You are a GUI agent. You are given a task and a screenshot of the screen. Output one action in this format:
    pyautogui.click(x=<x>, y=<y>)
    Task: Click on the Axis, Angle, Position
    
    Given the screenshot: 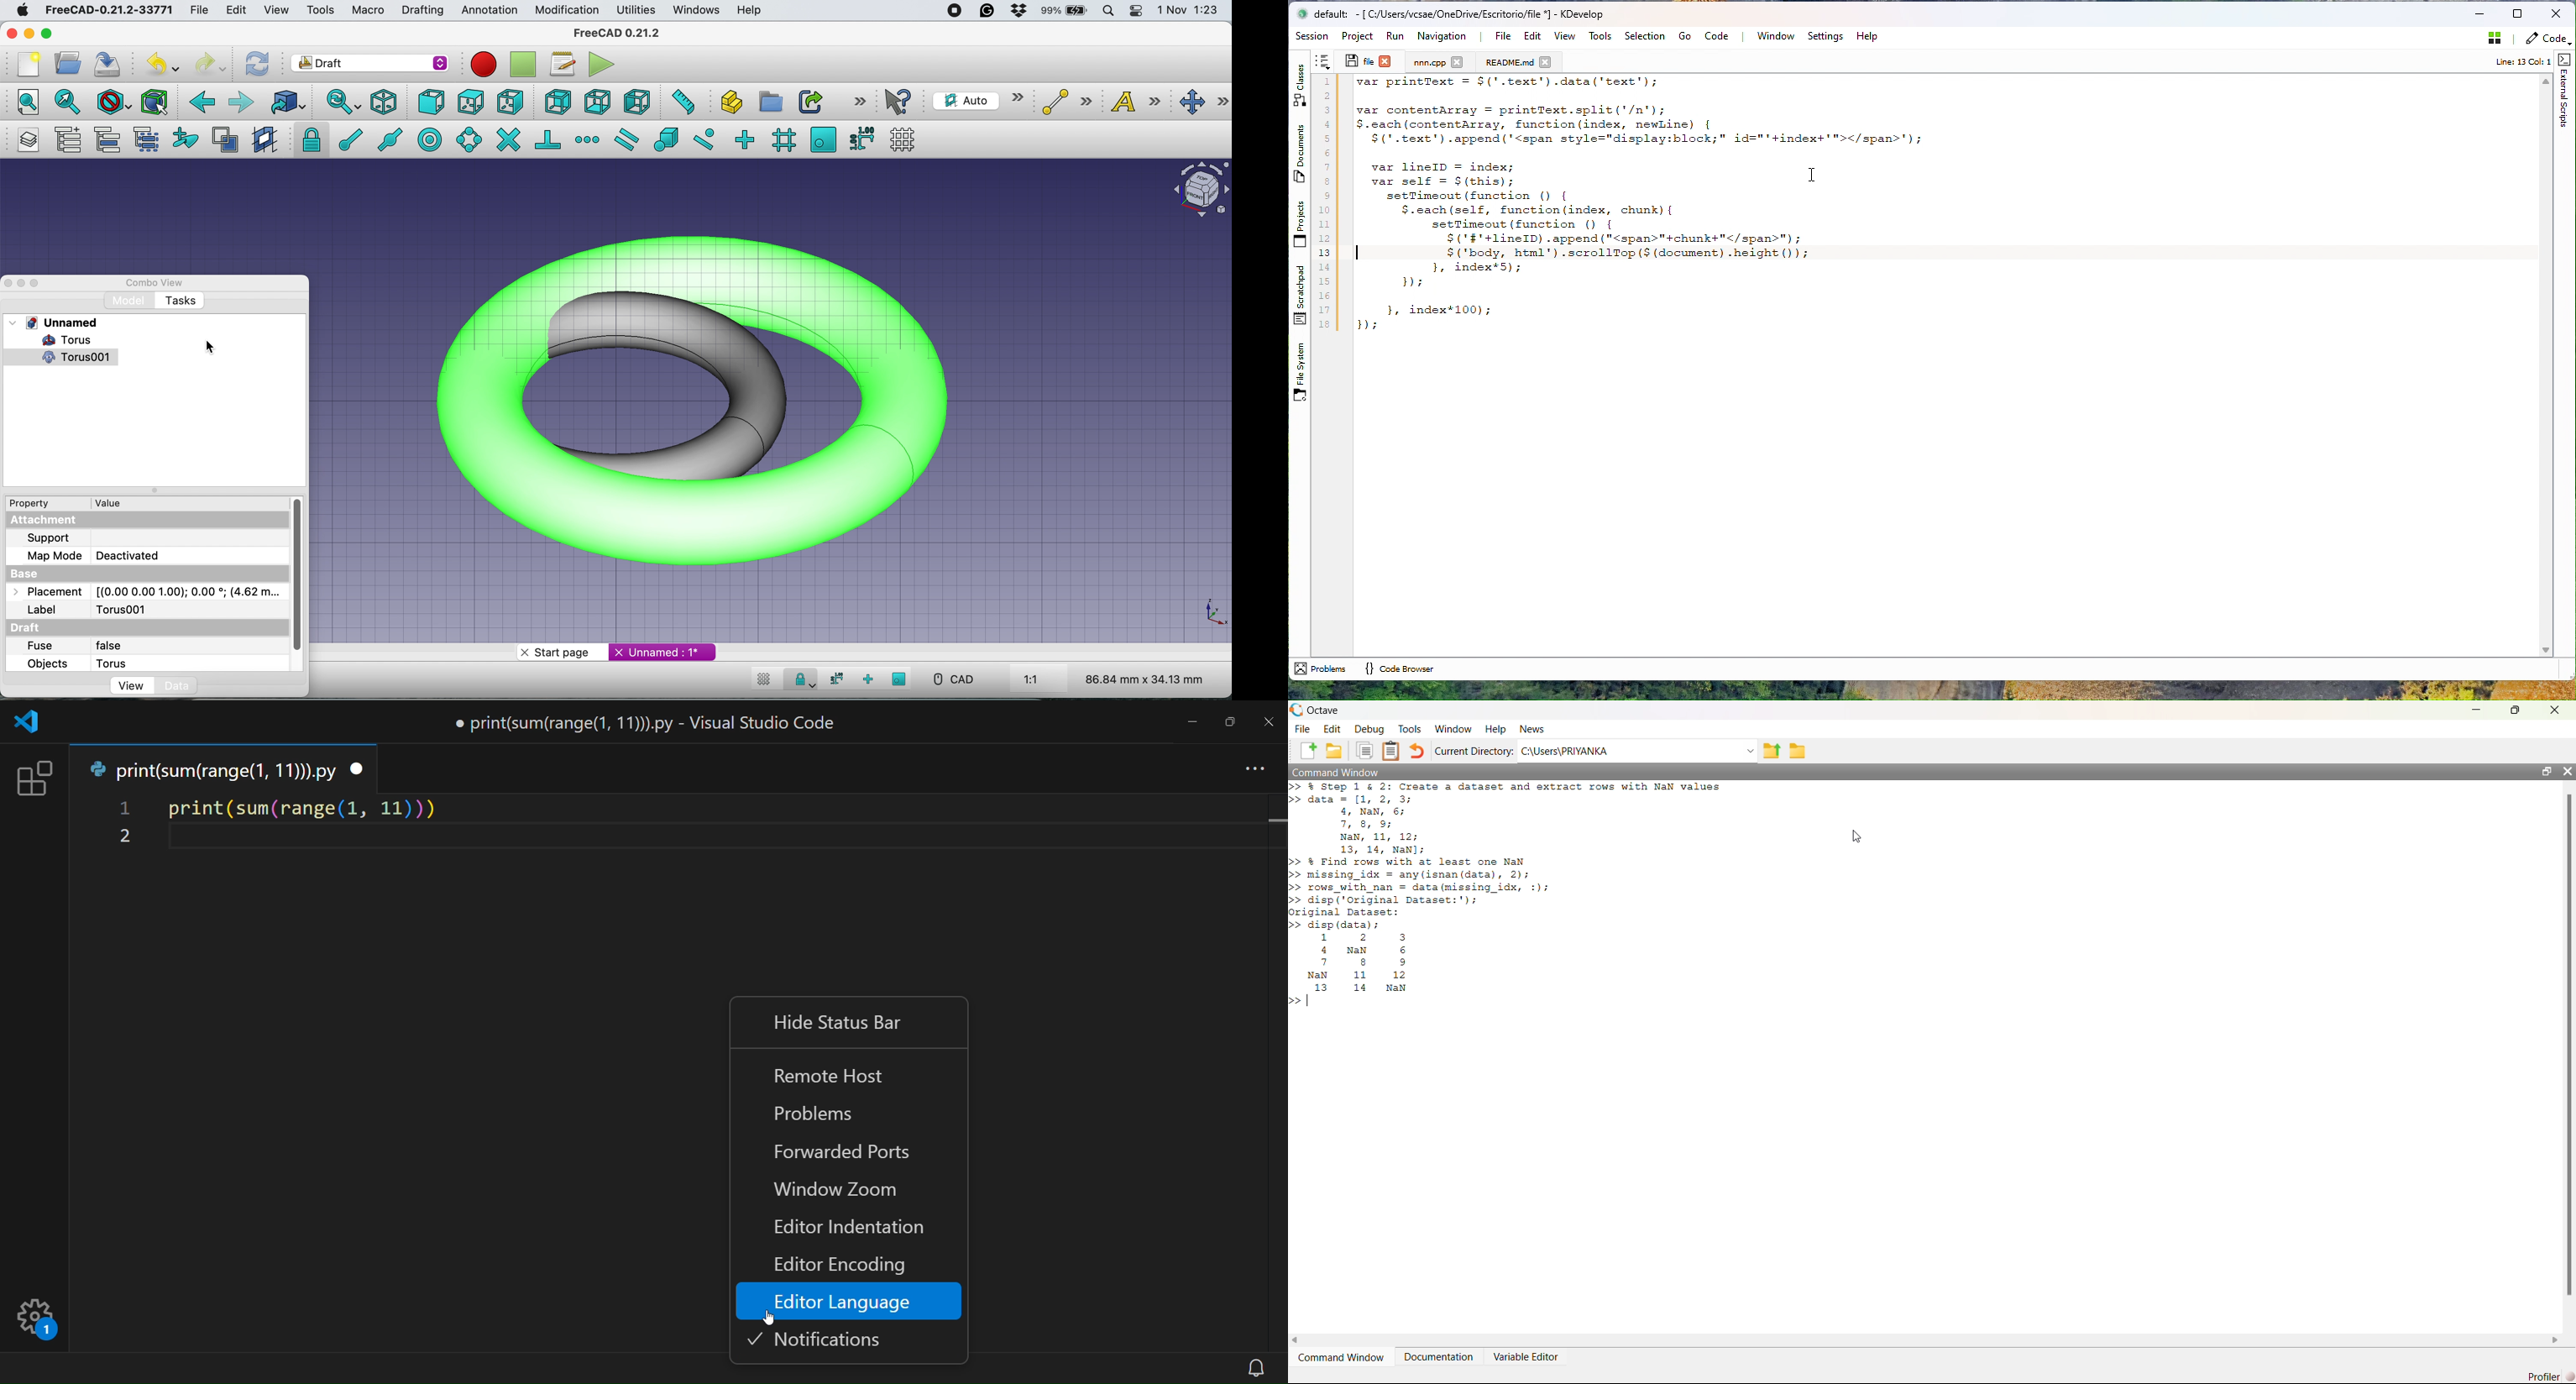 What is the action you would take?
    pyautogui.click(x=188, y=592)
    